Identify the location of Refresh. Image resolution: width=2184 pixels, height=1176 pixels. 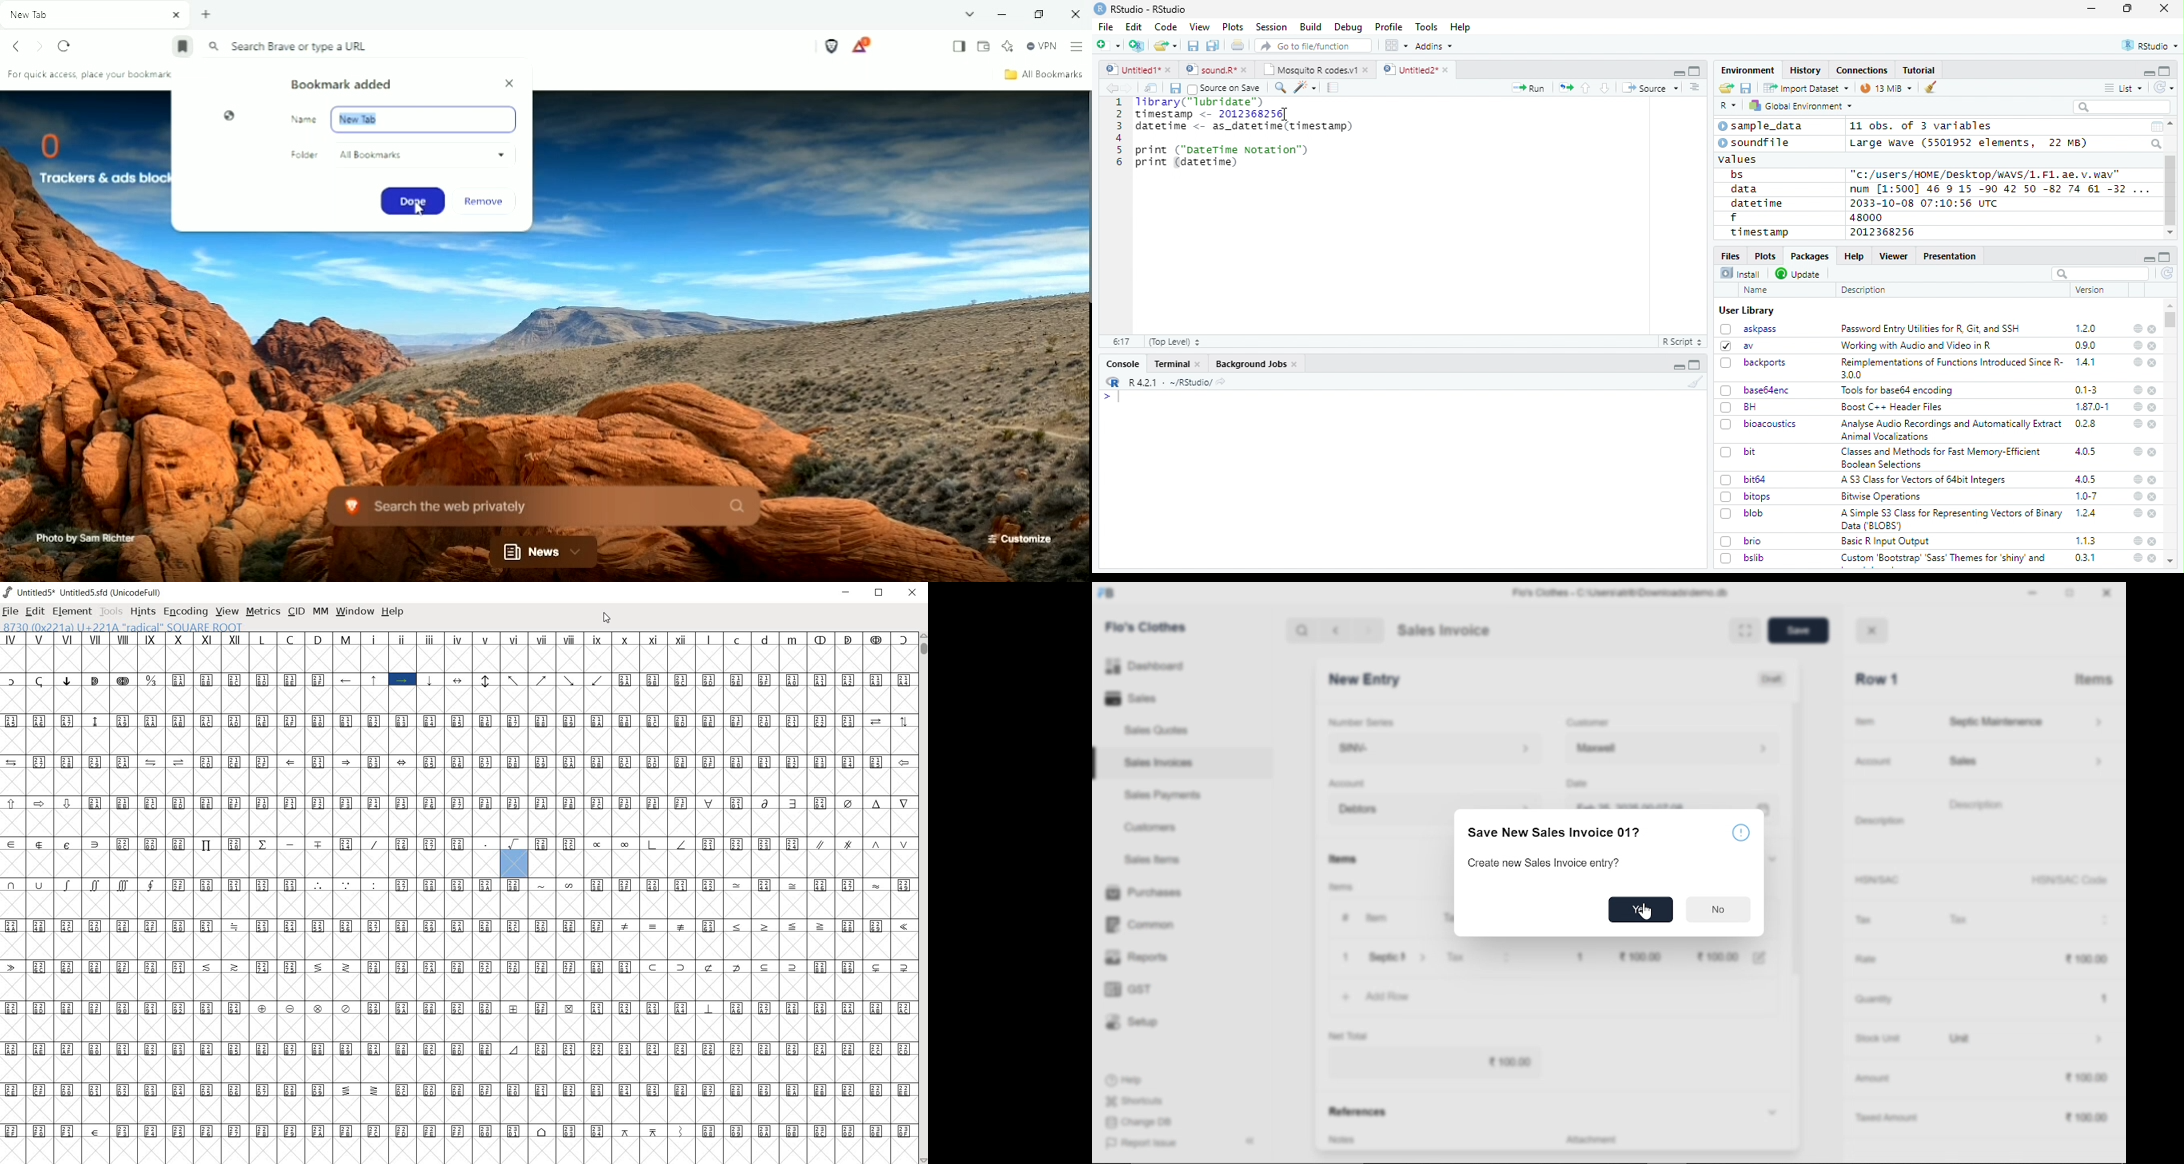
(2168, 275).